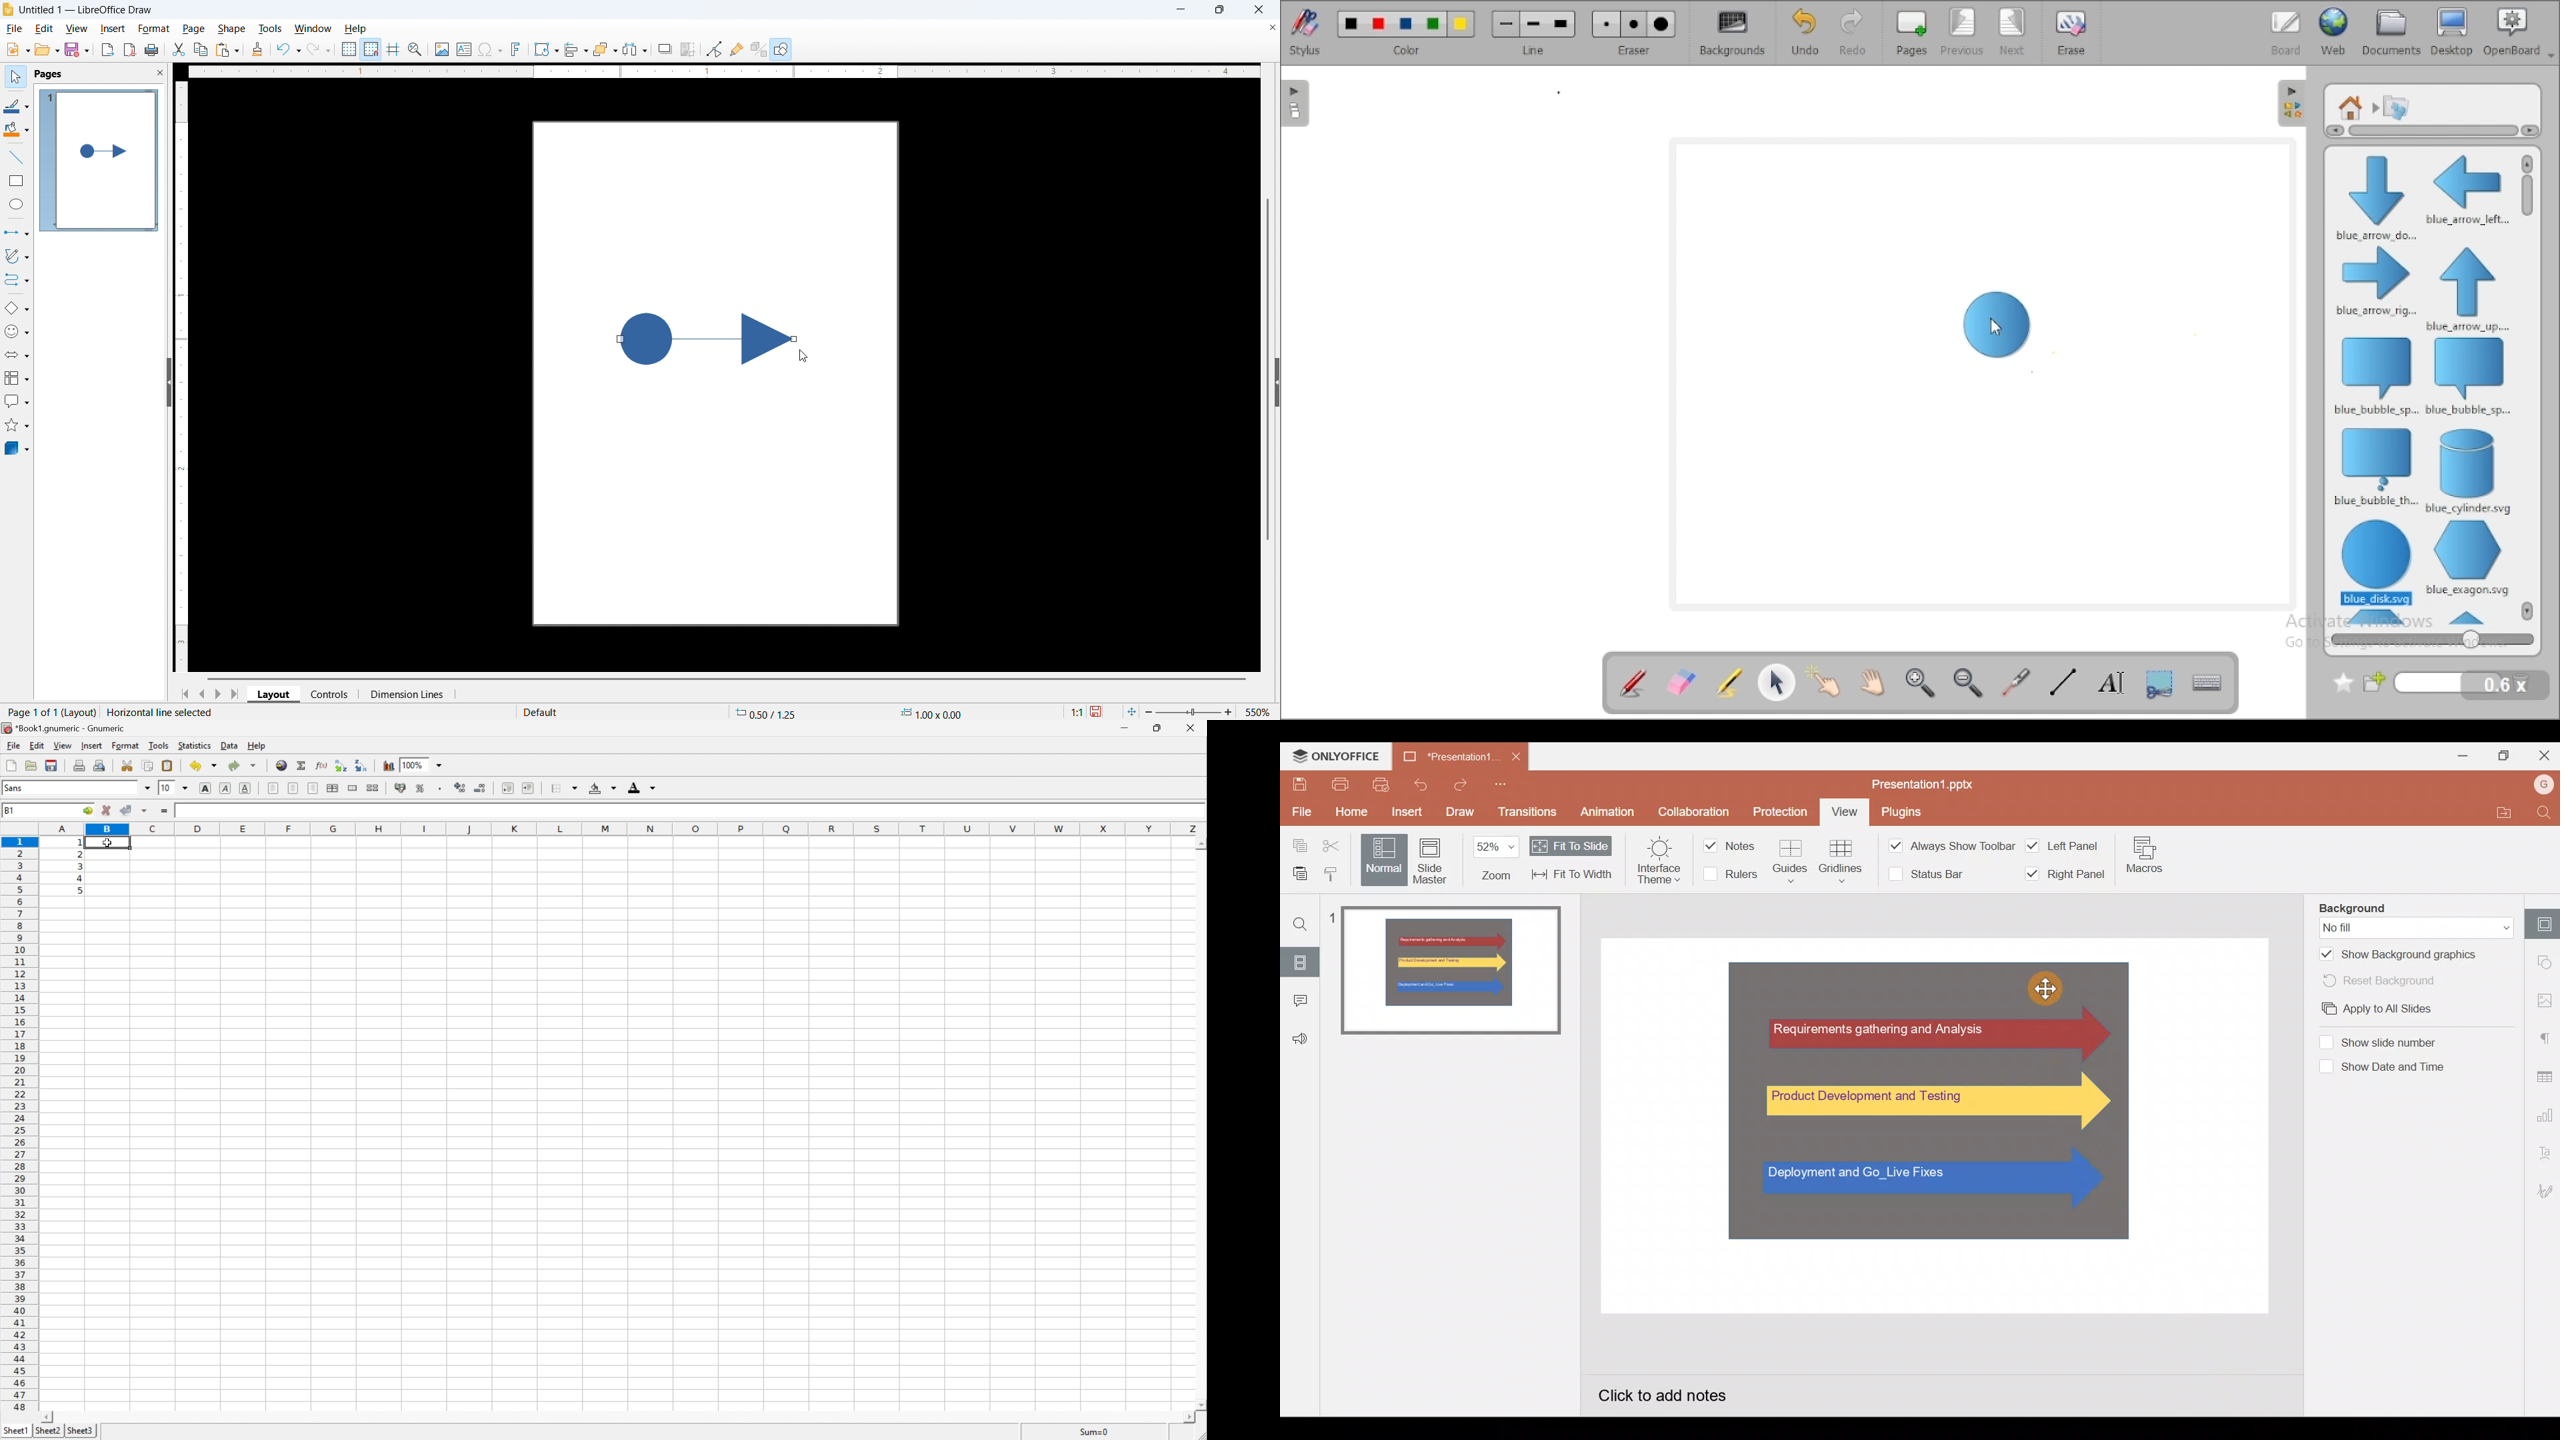 This screenshot has width=2576, height=1456. What do you see at coordinates (2543, 964) in the screenshot?
I see `Shapes settings` at bounding box center [2543, 964].